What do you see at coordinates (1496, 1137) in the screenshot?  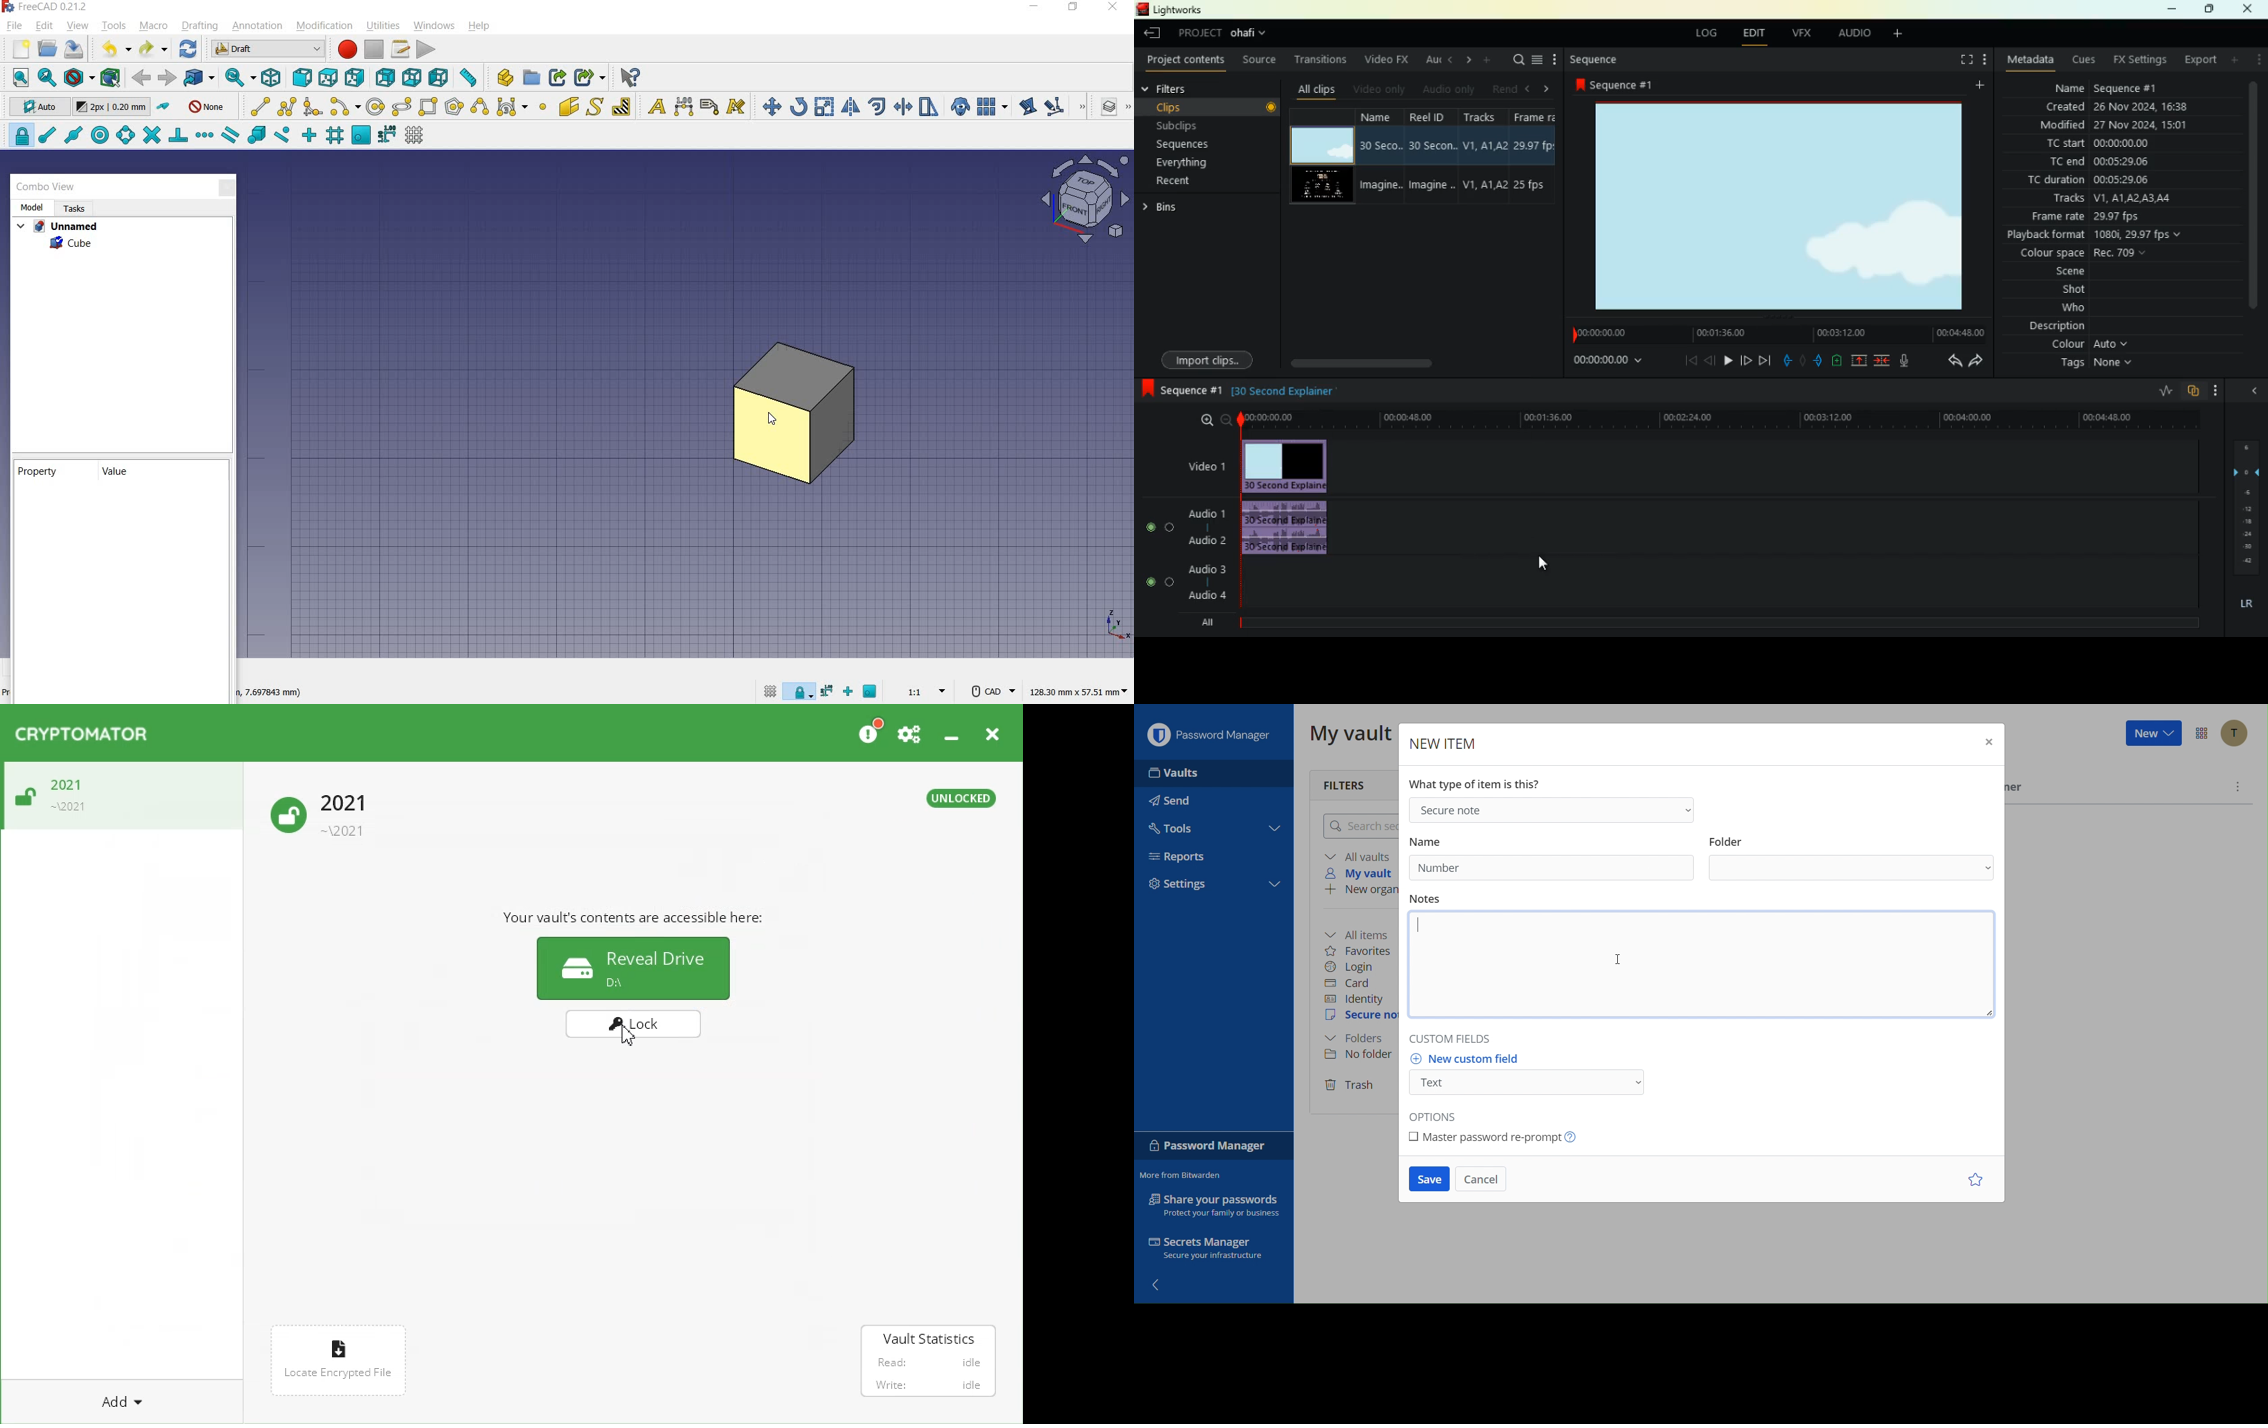 I see `Master password re-prompt` at bounding box center [1496, 1137].